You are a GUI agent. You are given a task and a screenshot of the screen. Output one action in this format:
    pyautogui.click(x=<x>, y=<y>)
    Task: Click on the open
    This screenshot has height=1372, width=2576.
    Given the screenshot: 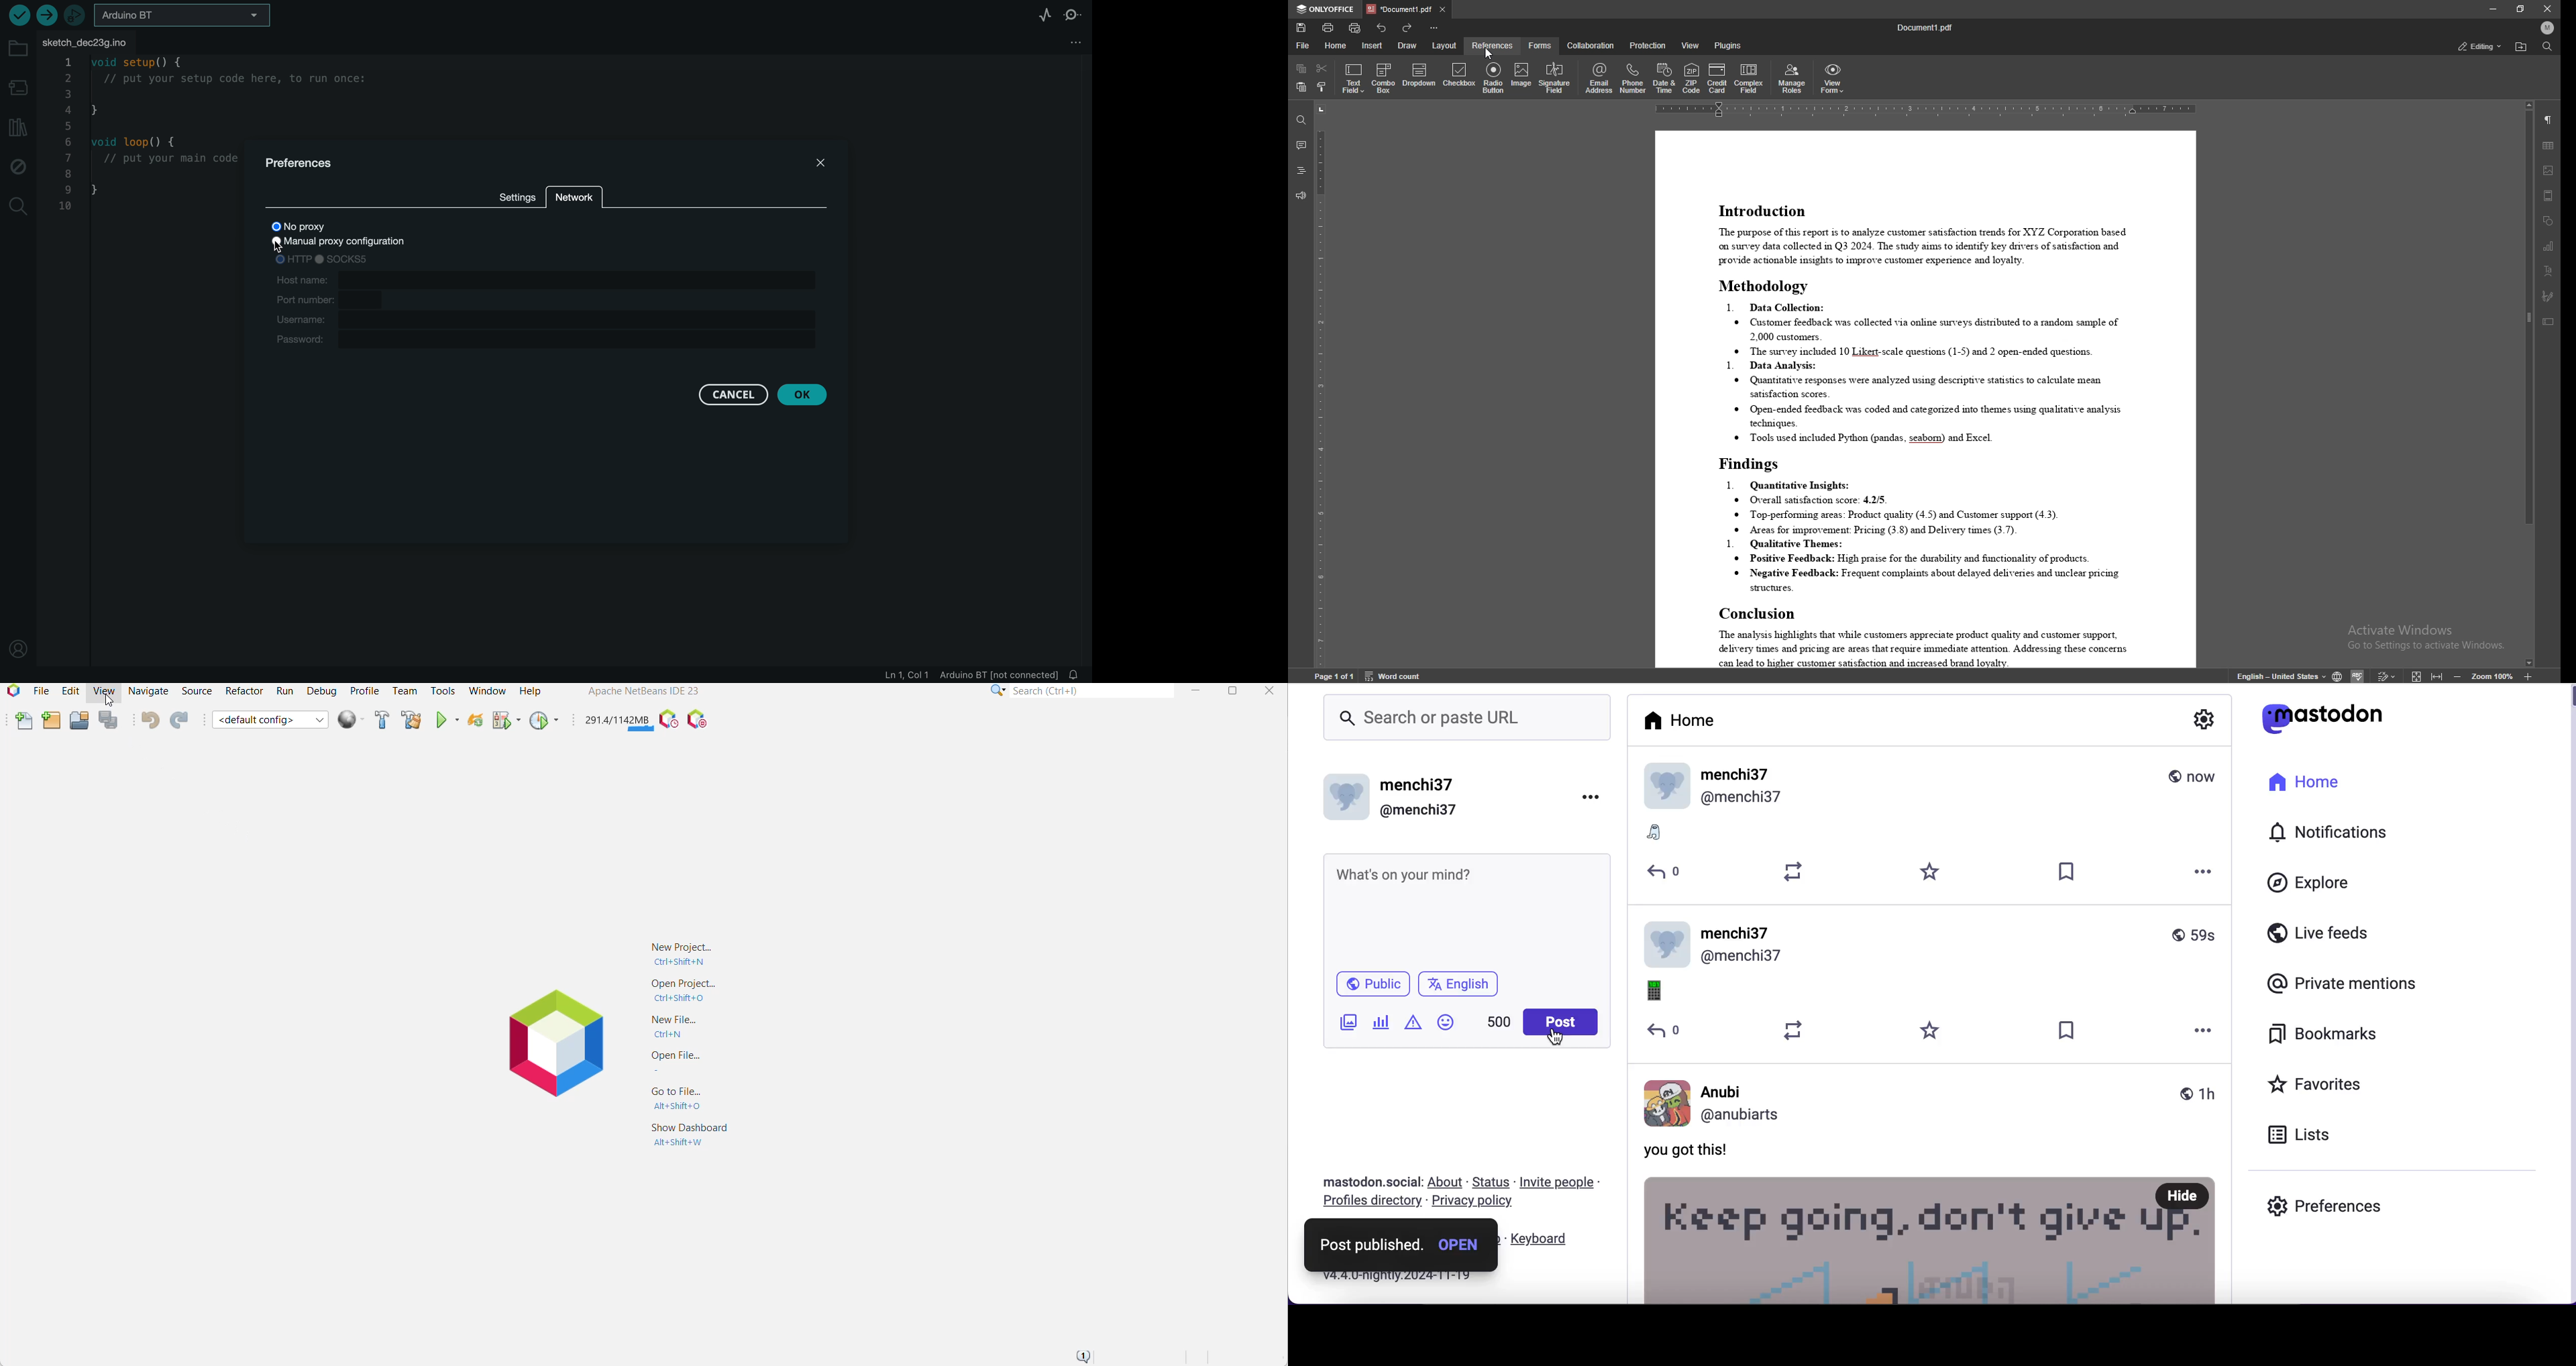 What is the action you would take?
    pyautogui.click(x=1462, y=1245)
    